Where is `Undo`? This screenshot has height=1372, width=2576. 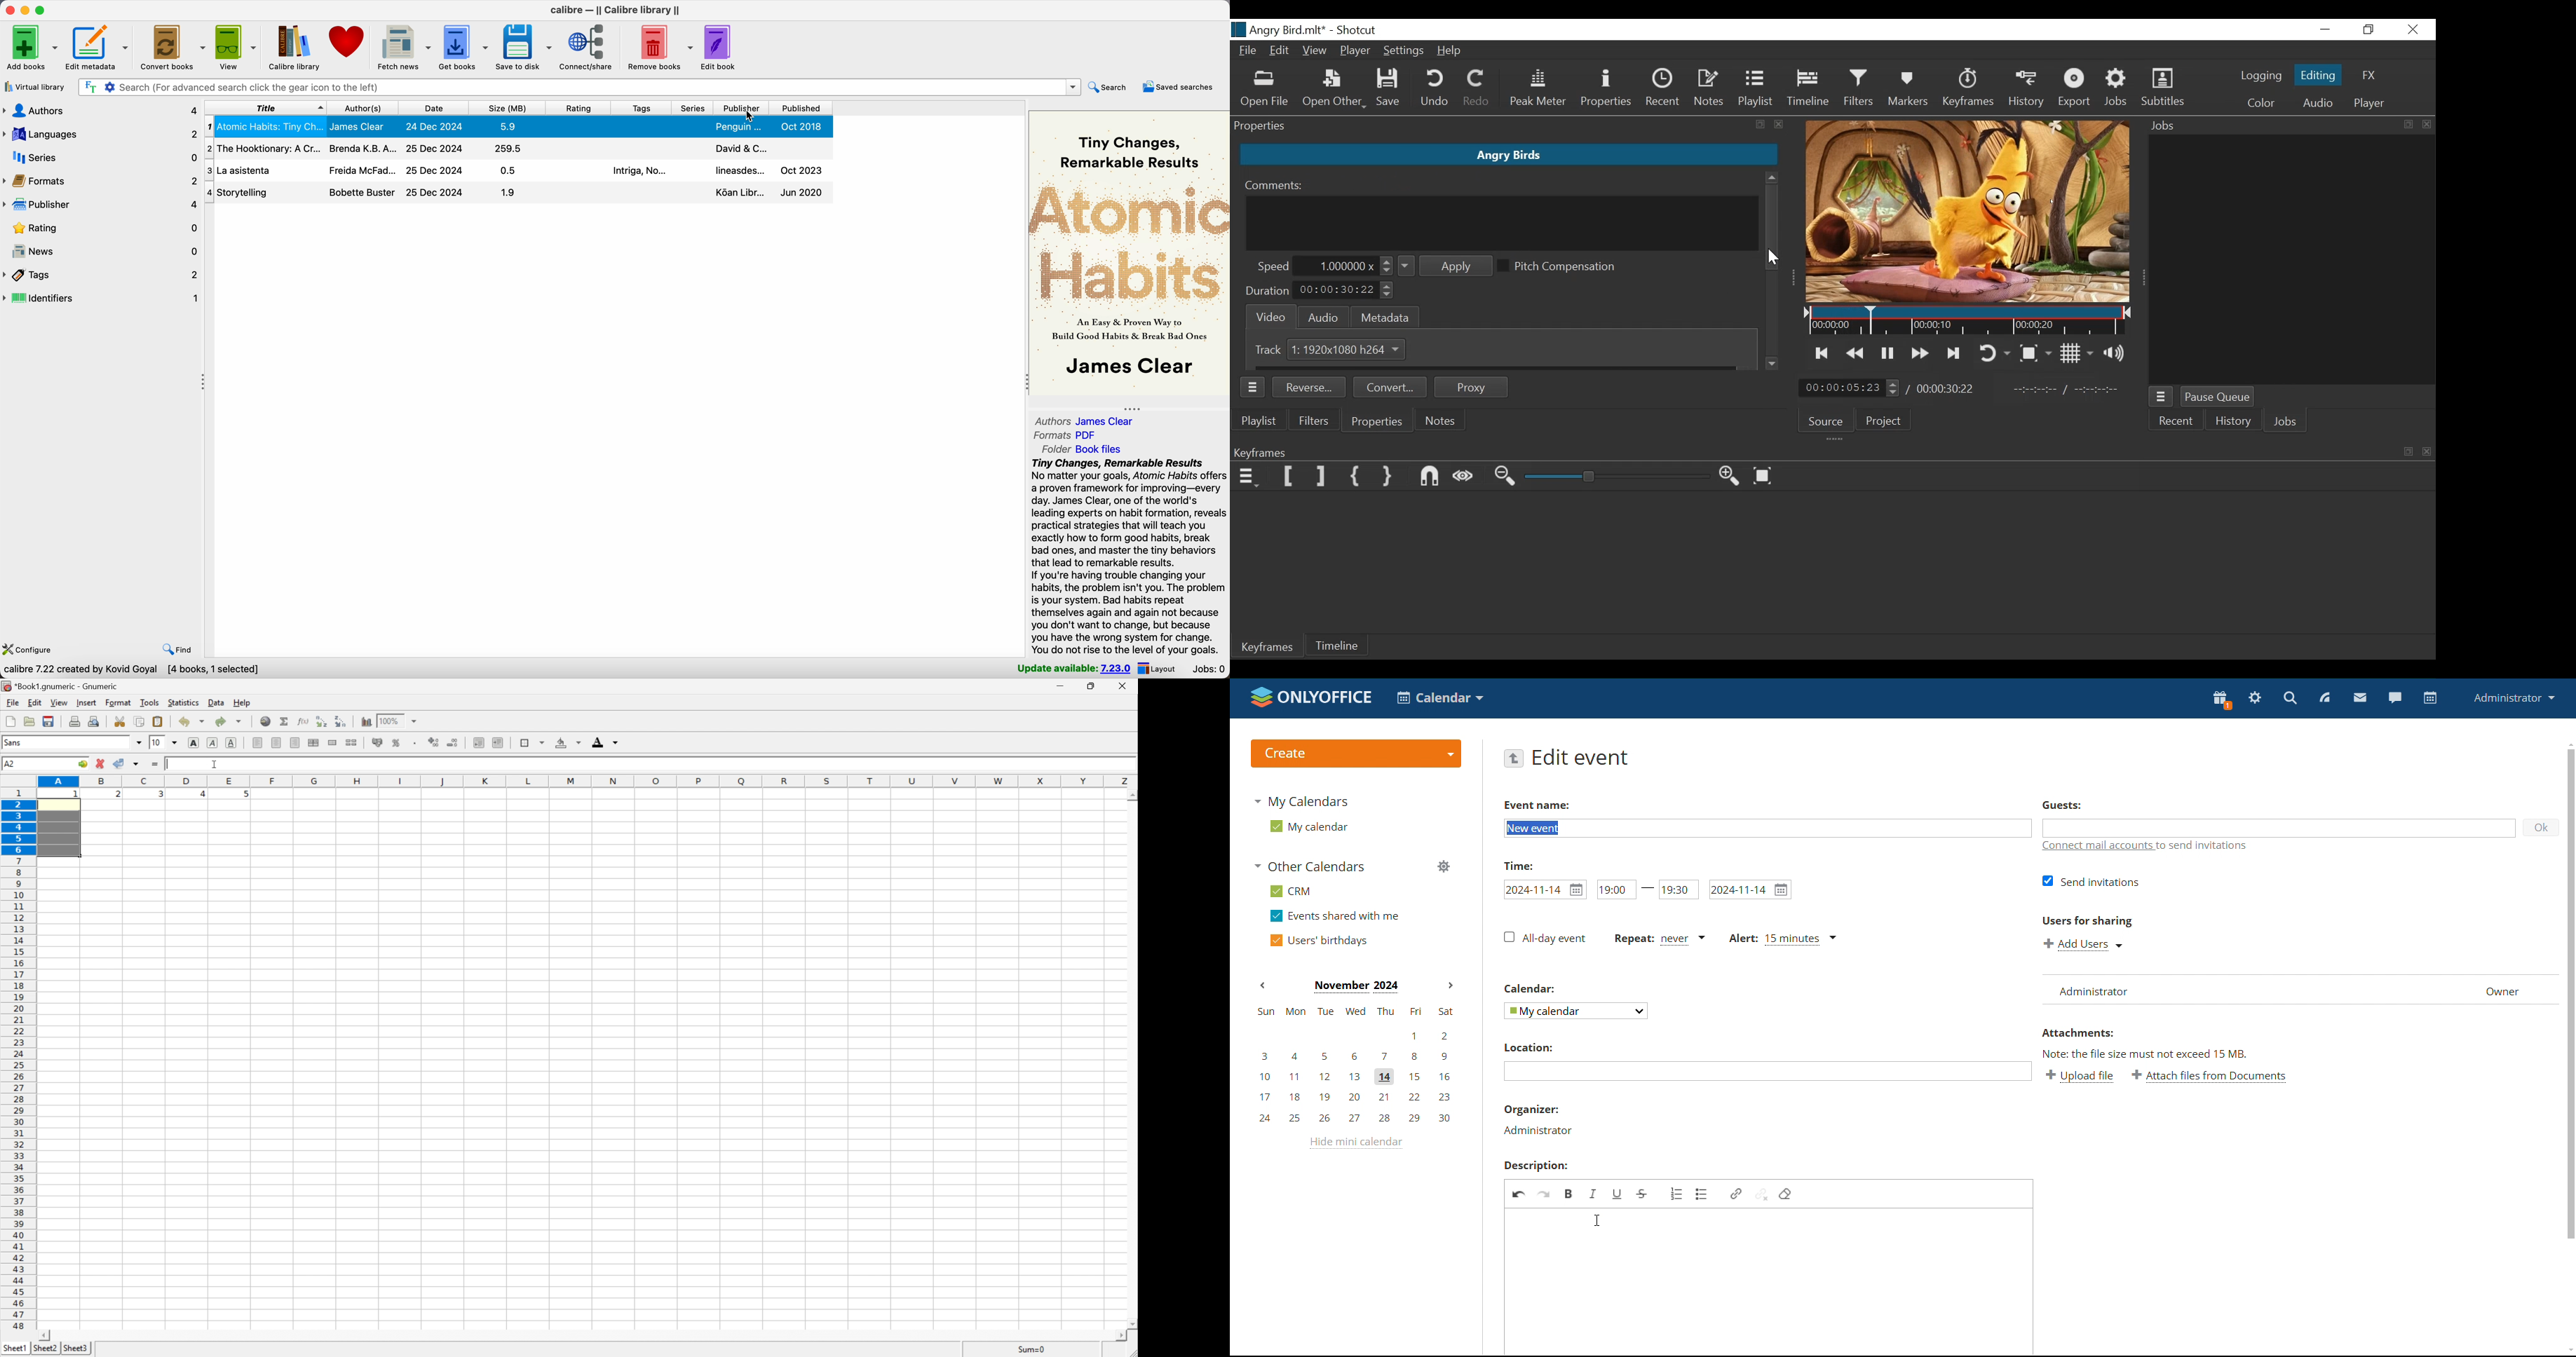
Undo is located at coordinates (1436, 90).